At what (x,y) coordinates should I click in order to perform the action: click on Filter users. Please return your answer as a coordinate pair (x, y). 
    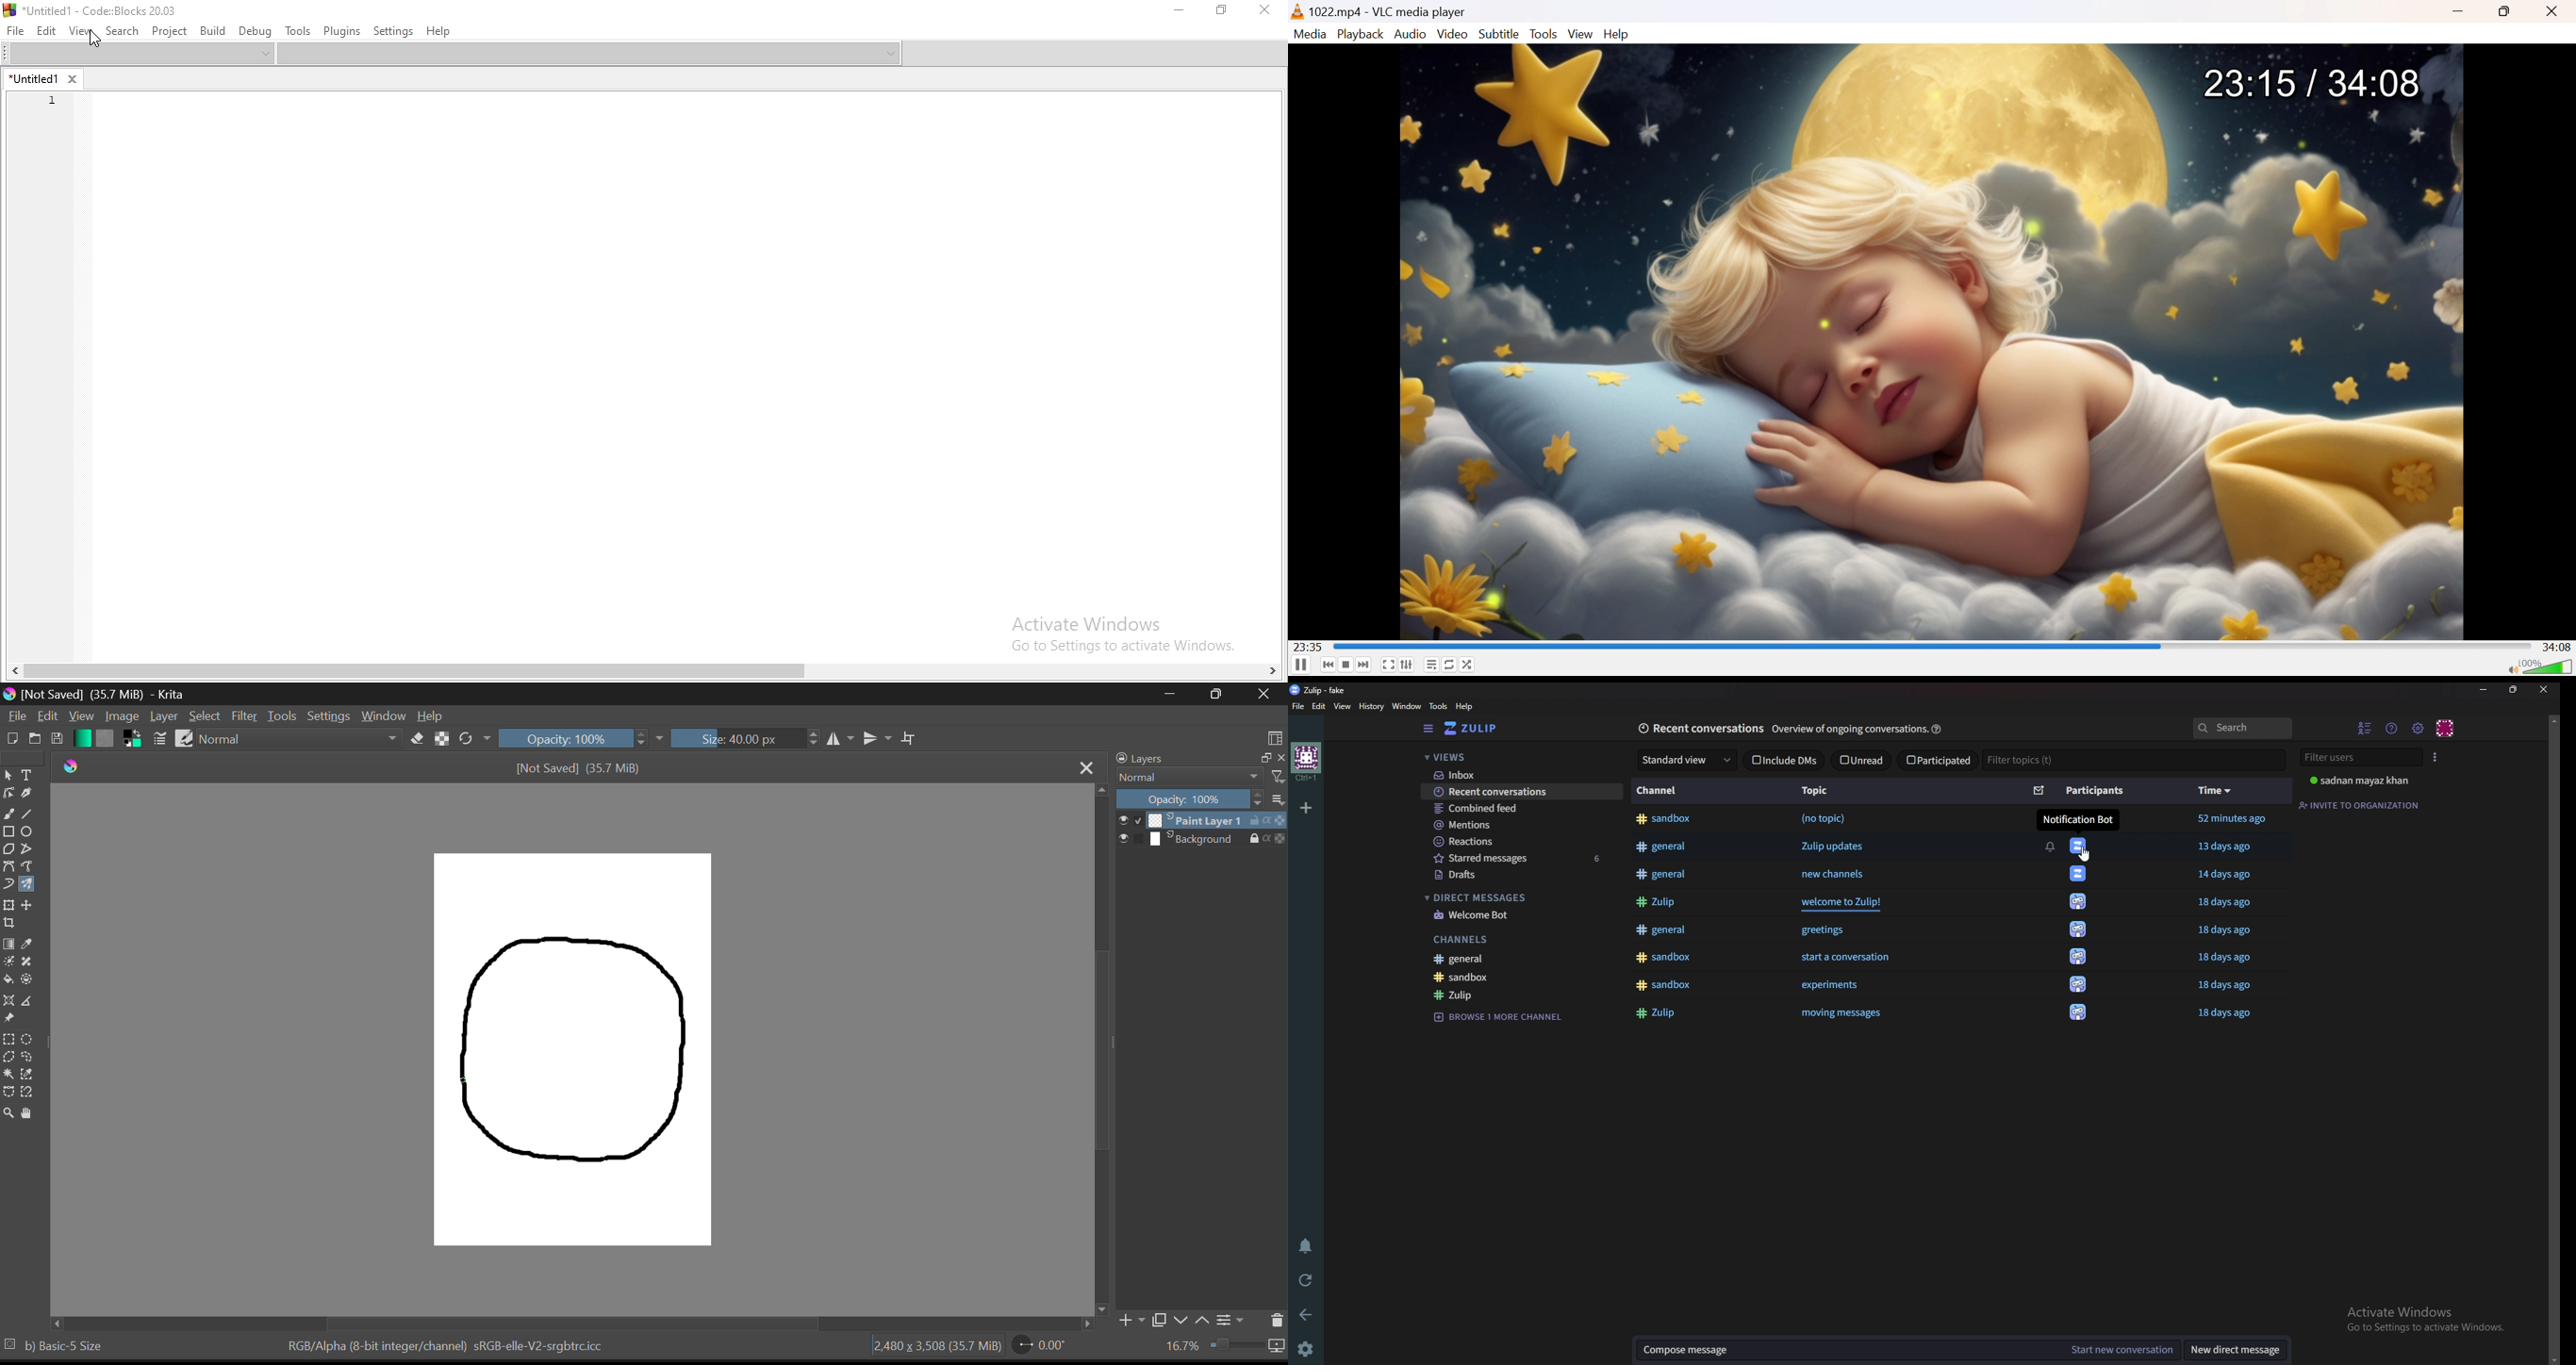
    Looking at the image, I should click on (2357, 758).